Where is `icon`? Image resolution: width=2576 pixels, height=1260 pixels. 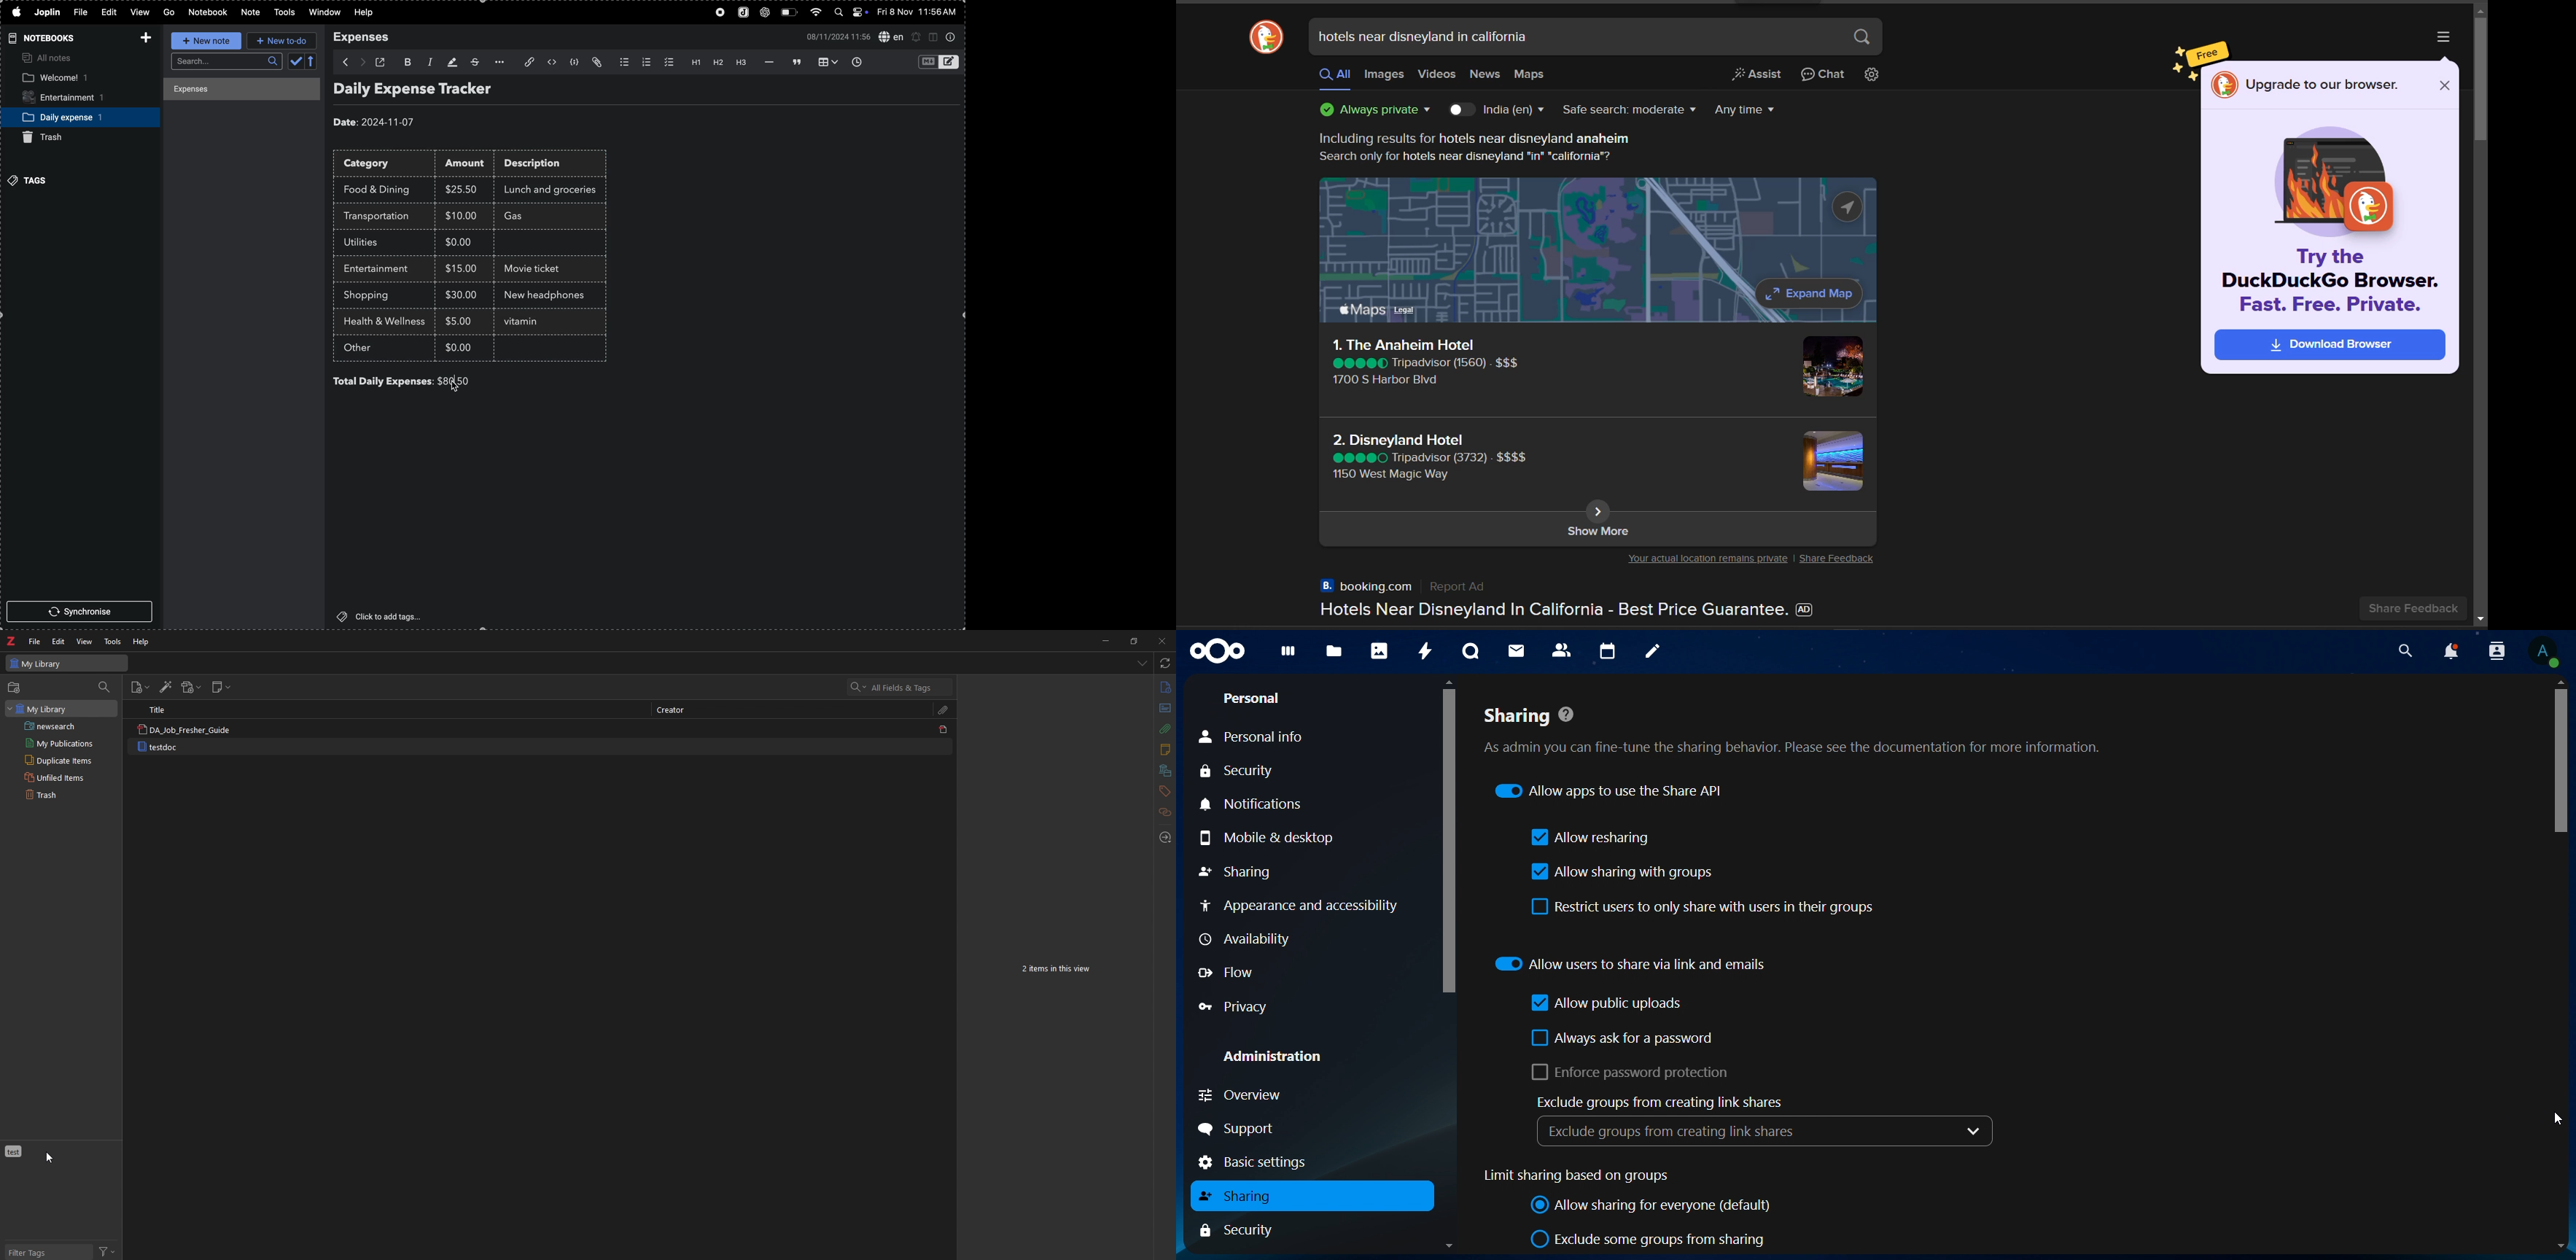
icon is located at coordinates (1221, 651).